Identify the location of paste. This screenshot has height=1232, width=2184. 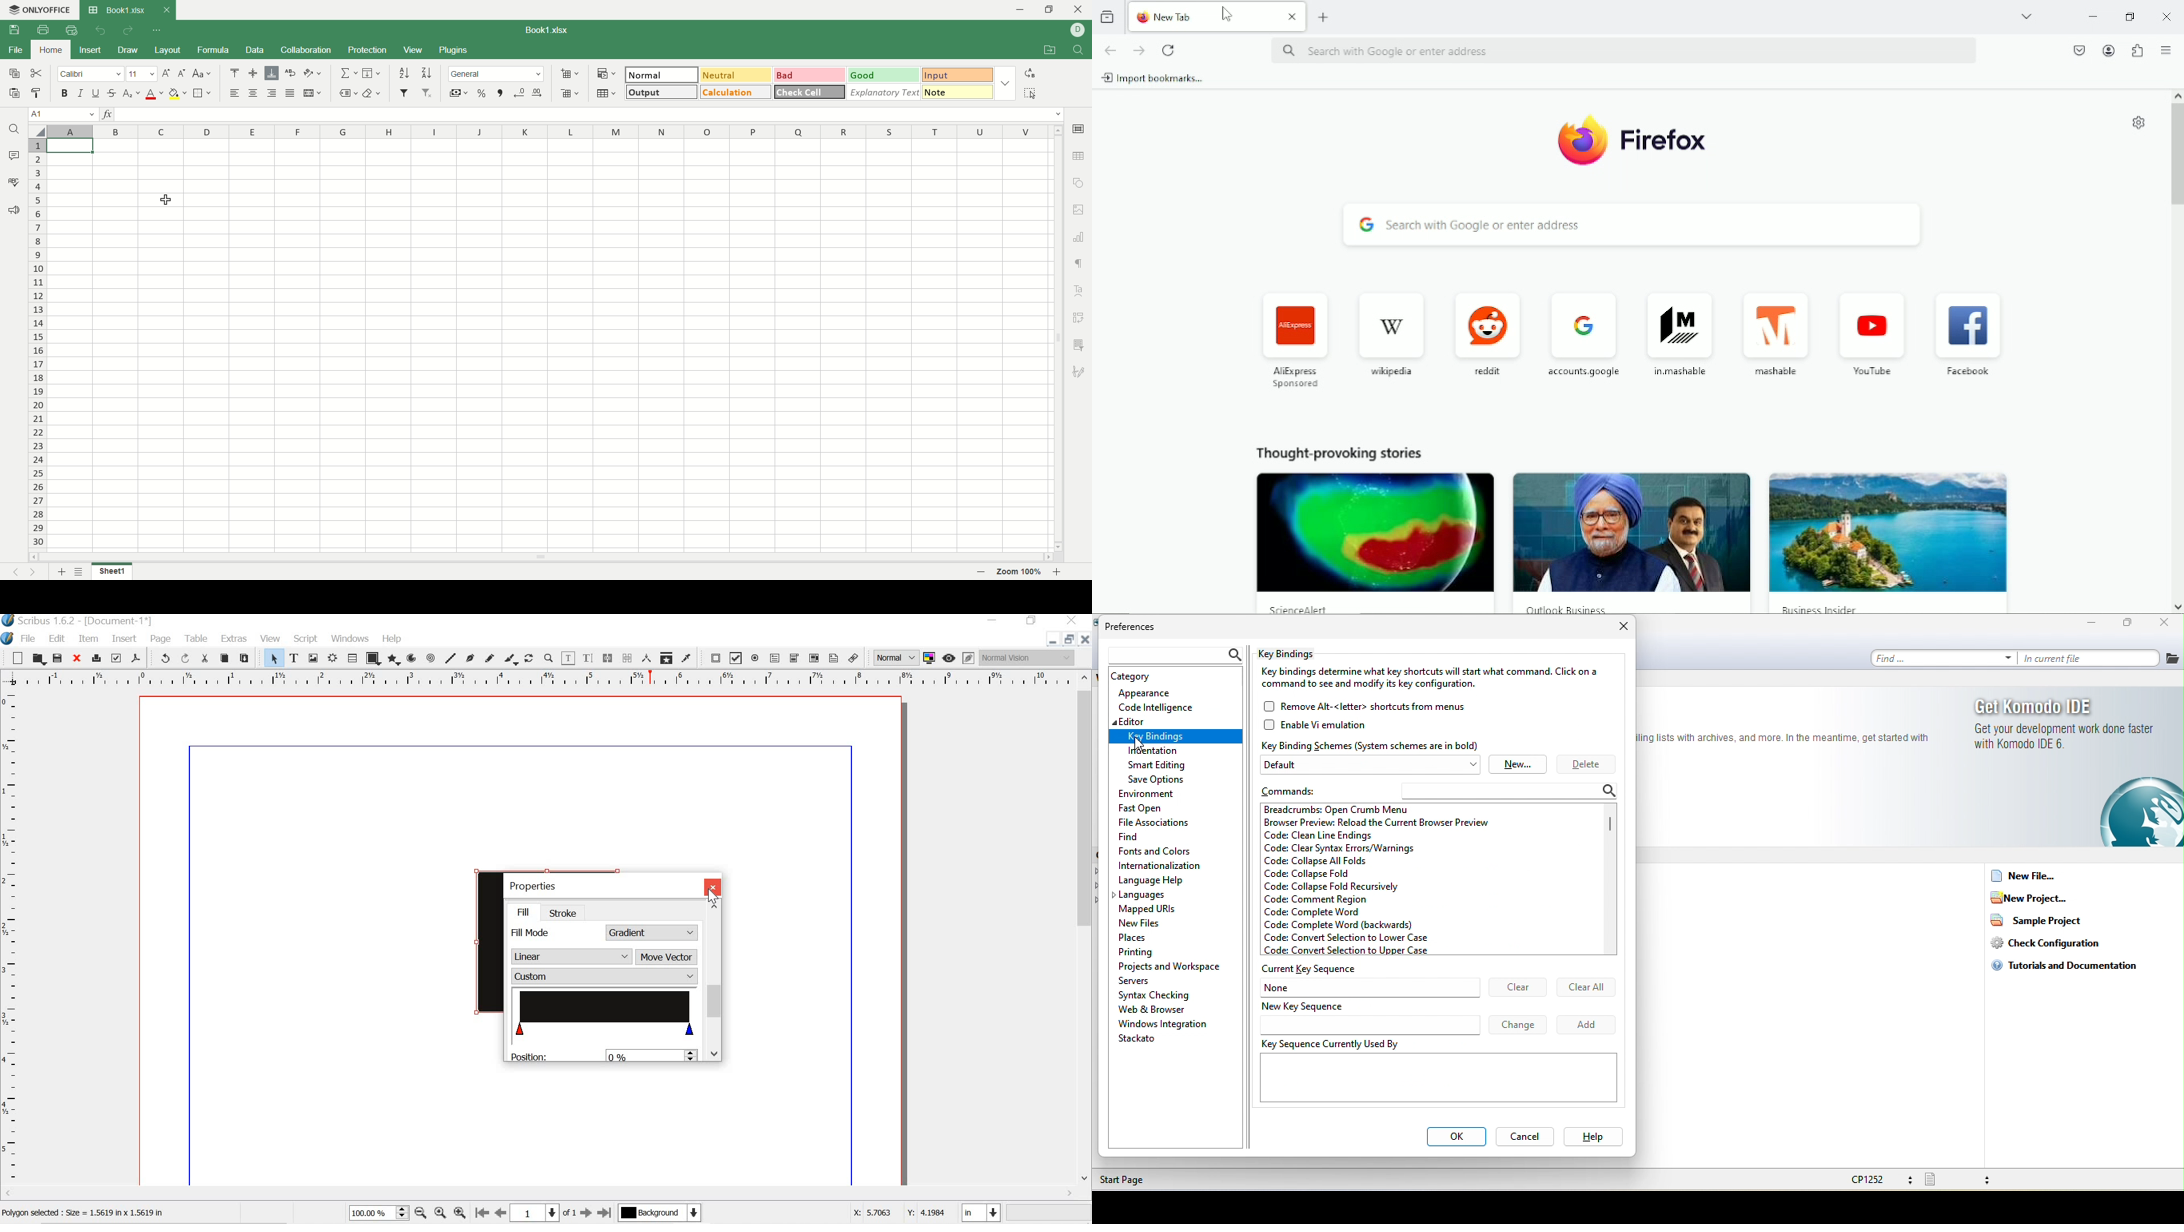
(249, 658).